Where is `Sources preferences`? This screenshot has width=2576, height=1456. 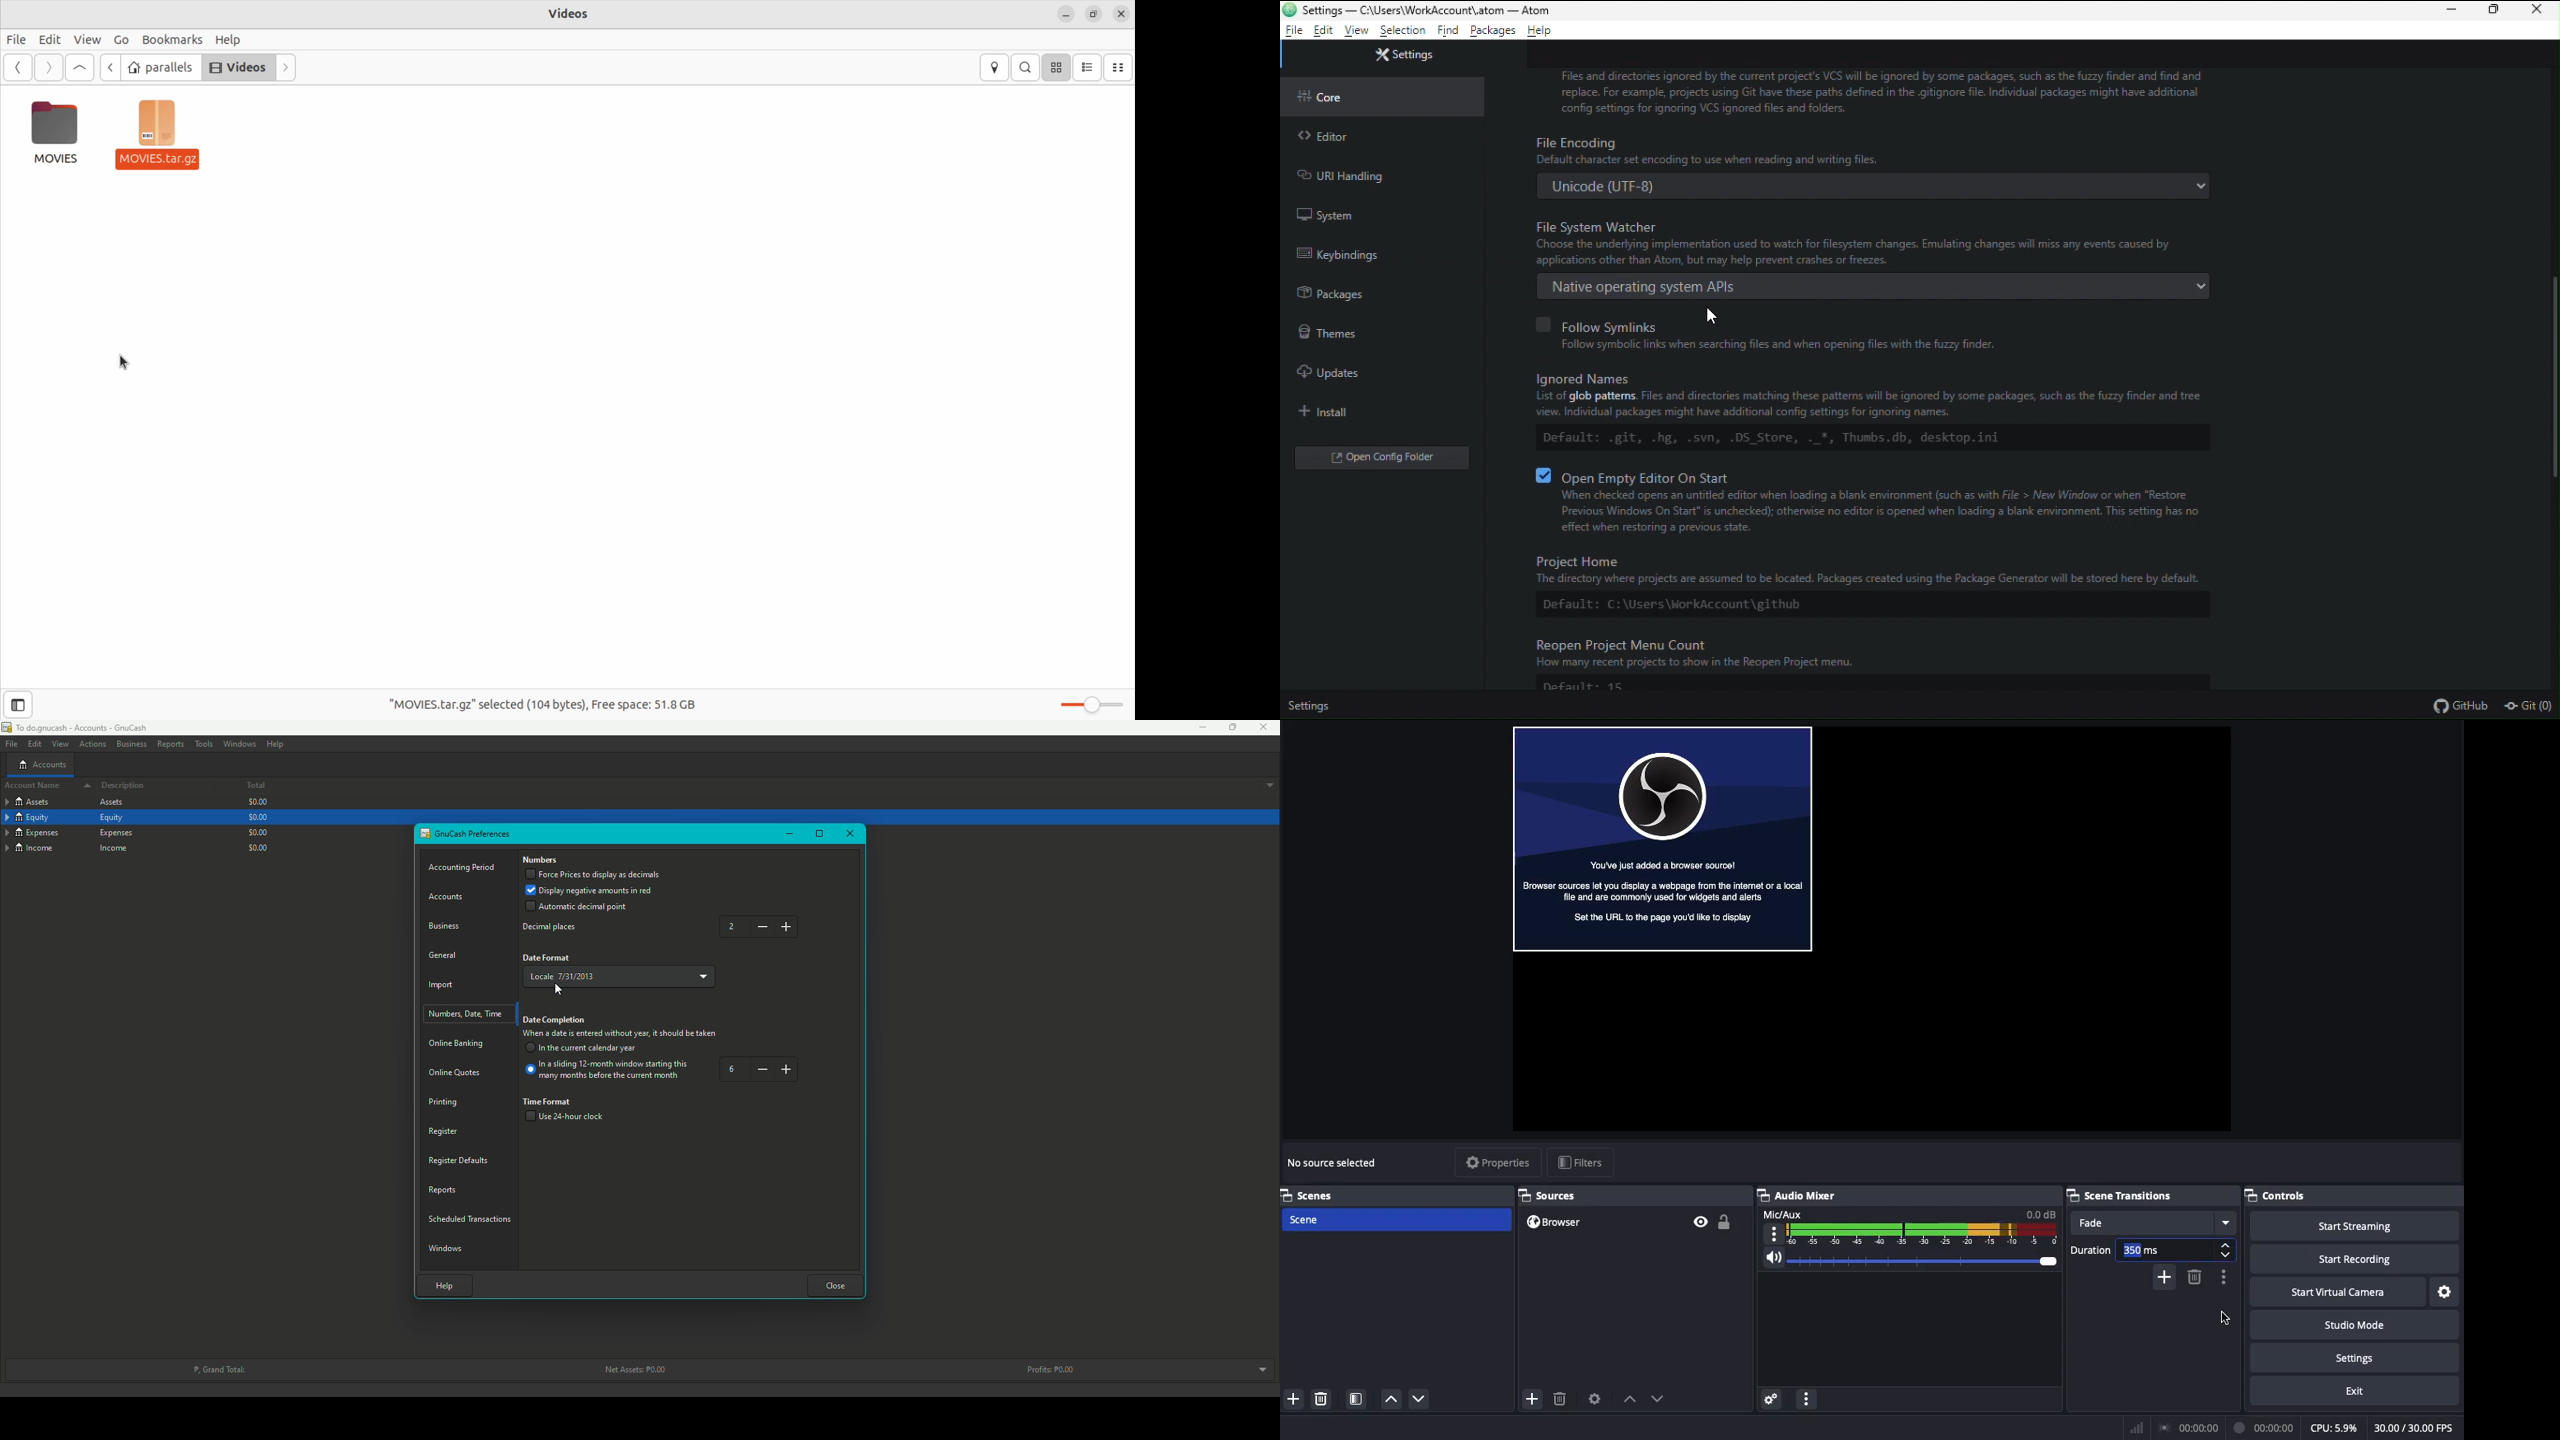 Sources preferences is located at coordinates (1597, 1397).